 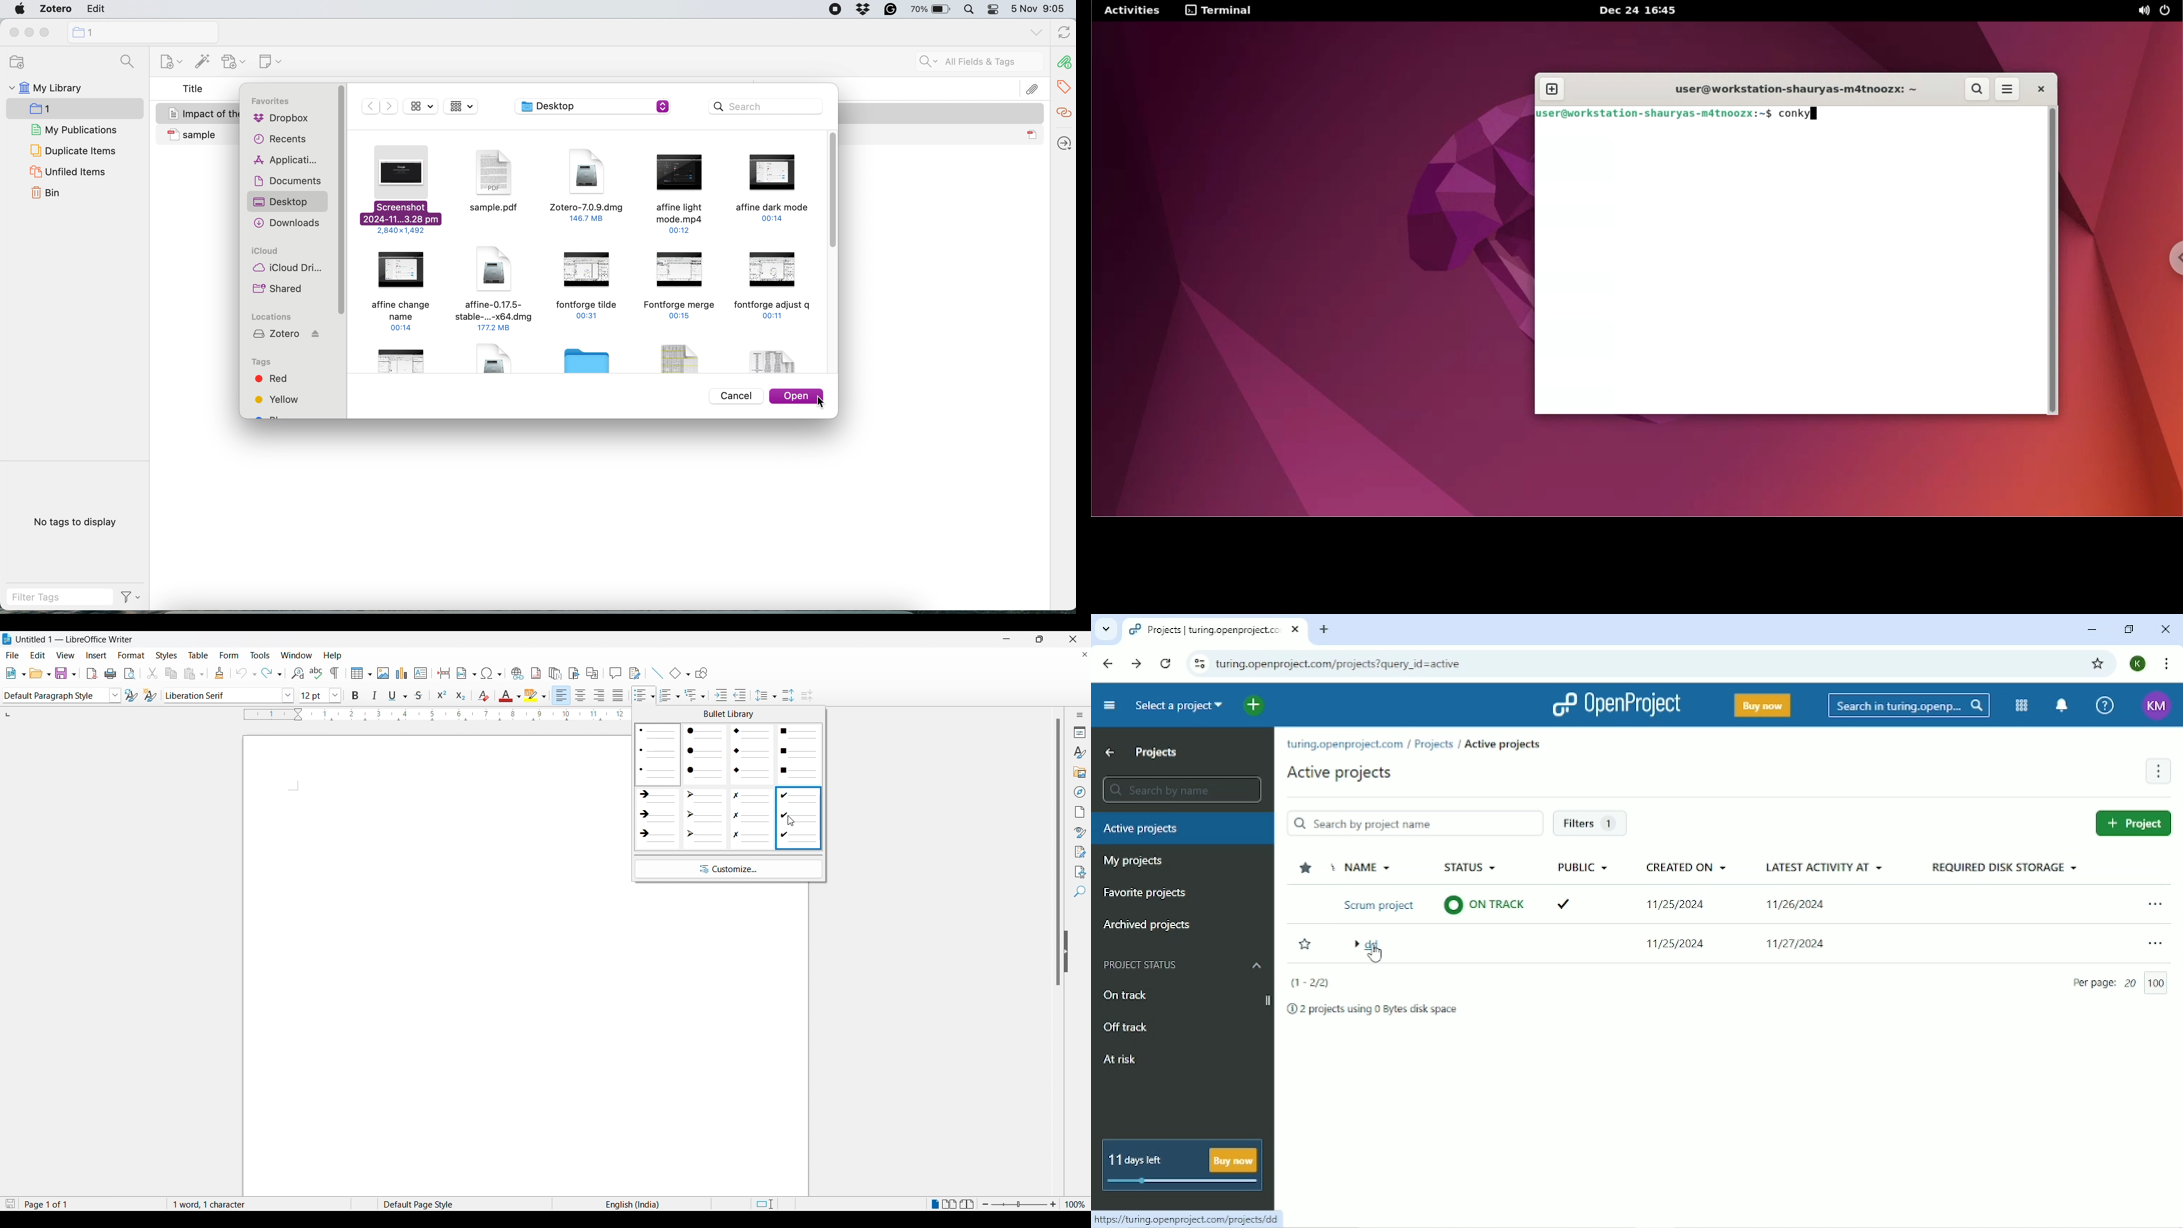 I want to click on Tools, so click(x=260, y=654).